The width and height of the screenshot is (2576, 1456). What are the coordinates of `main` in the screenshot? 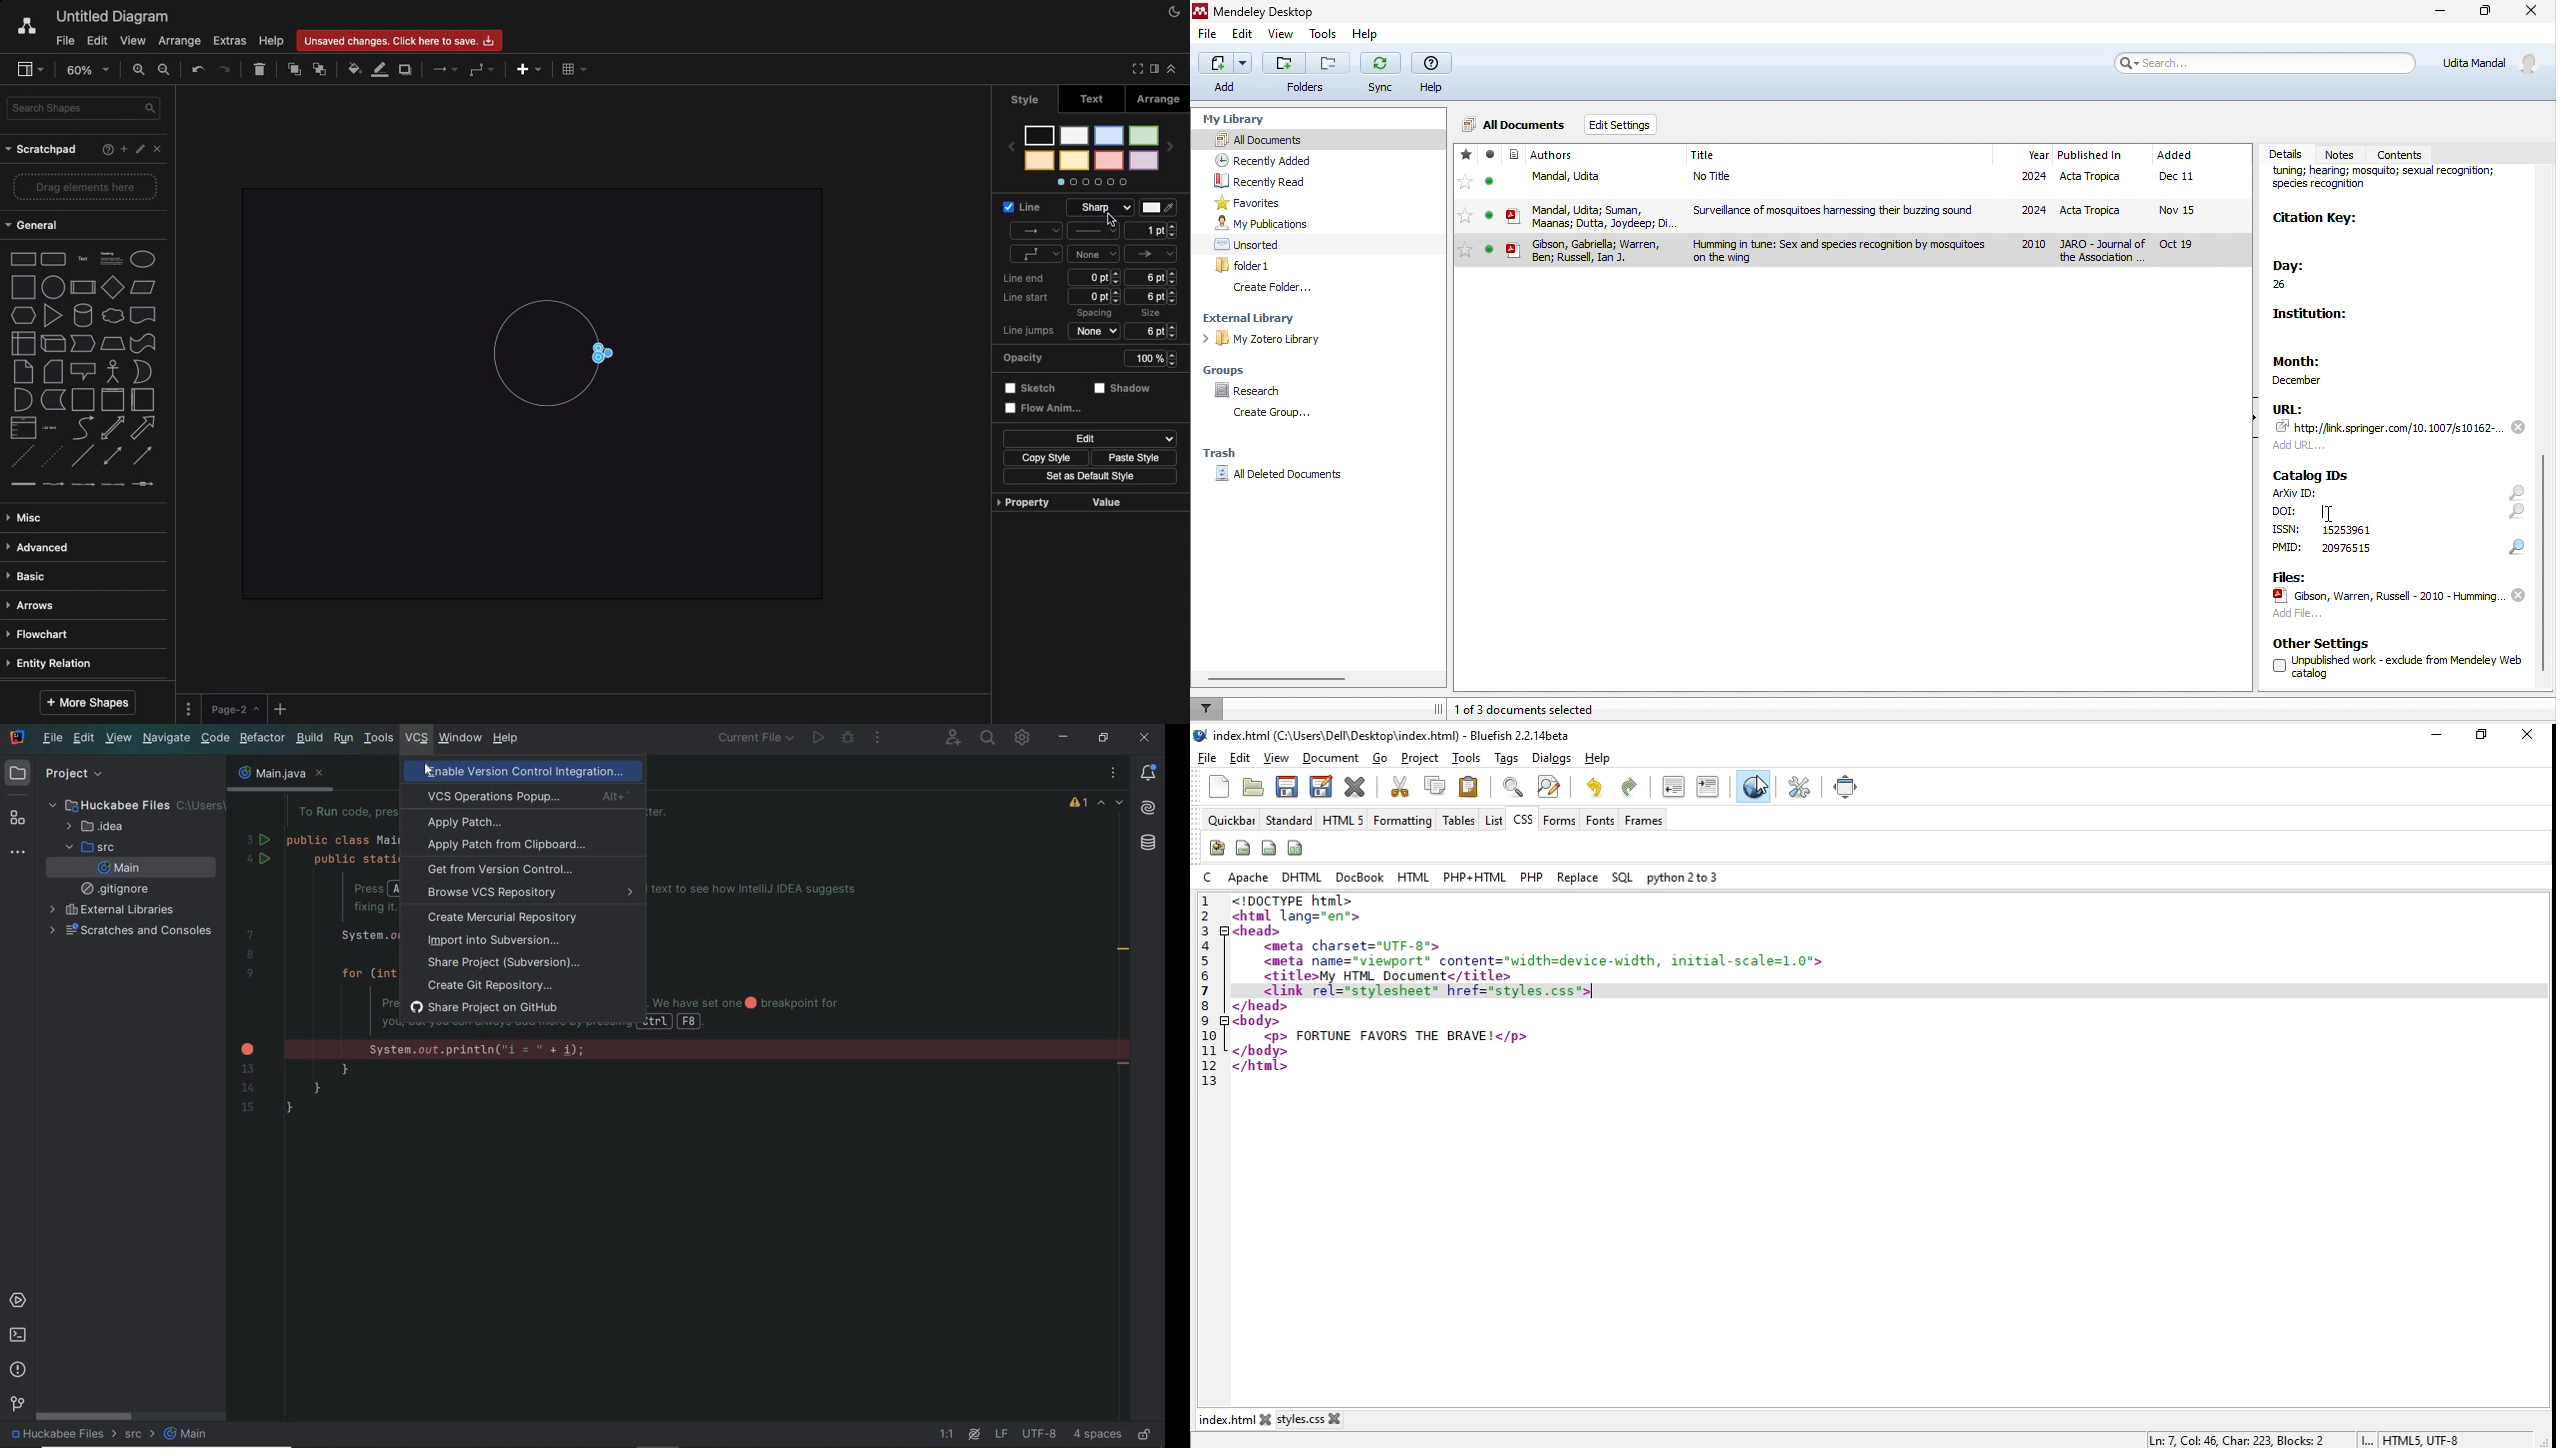 It's located at (189, 1435).